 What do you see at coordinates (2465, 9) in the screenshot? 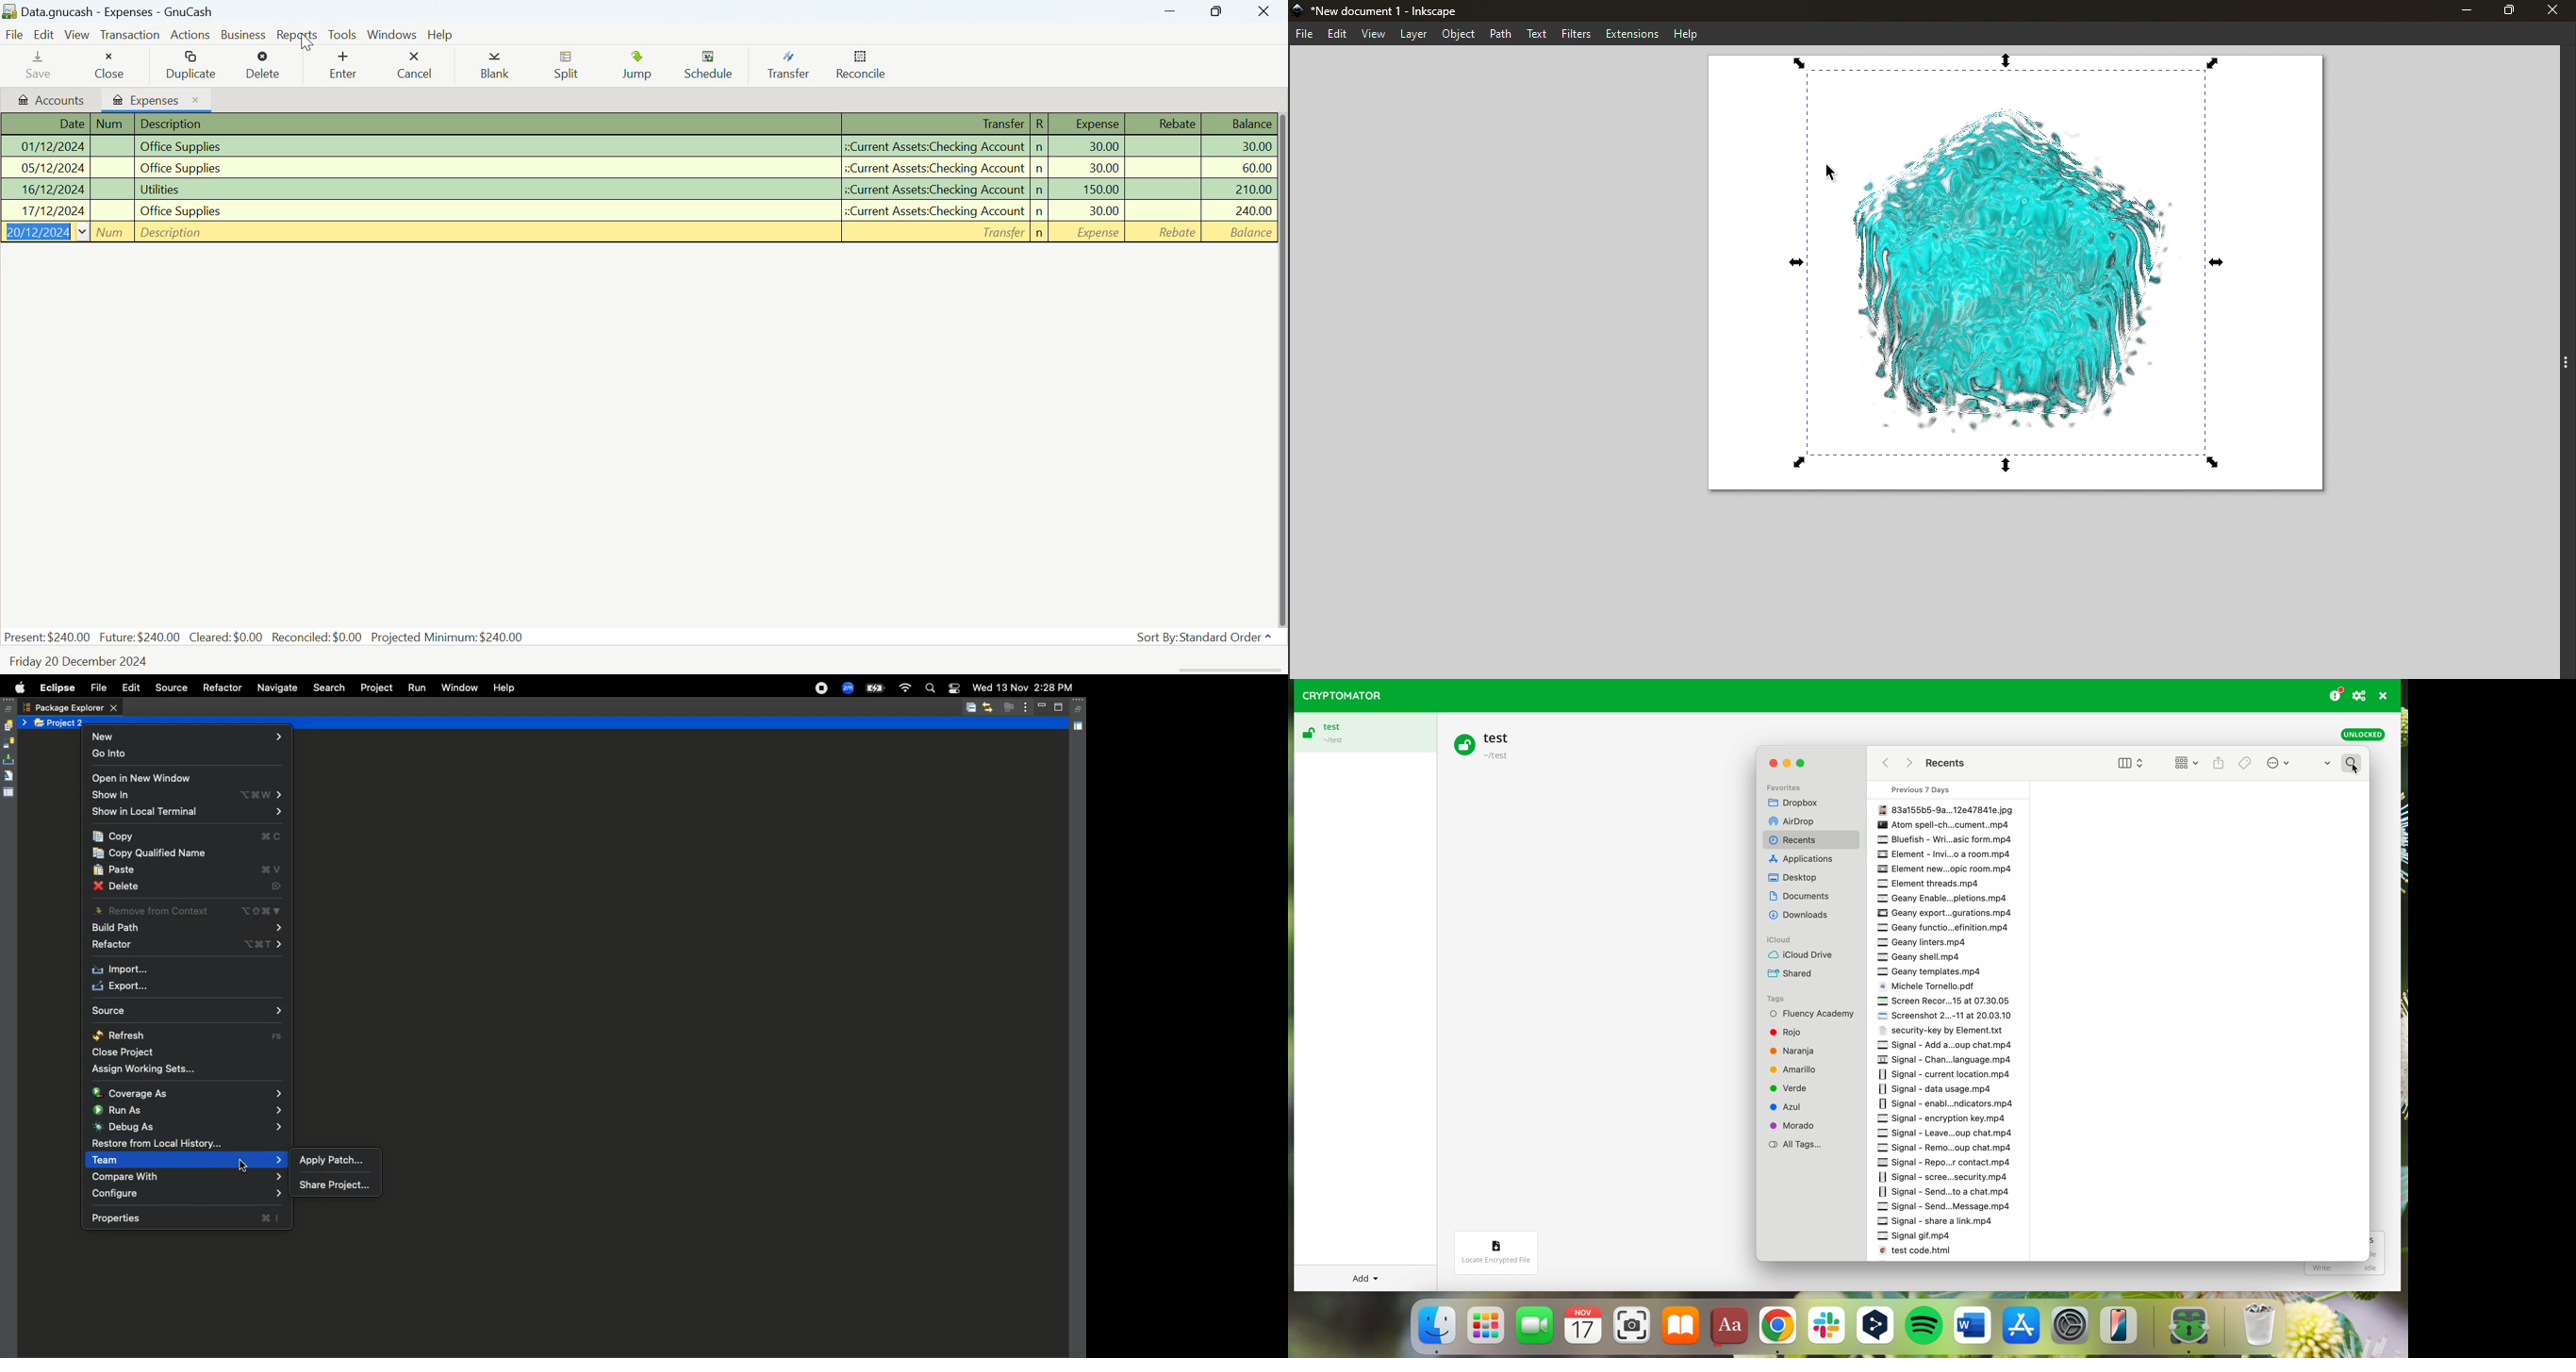
I see `Minimize` at bounding box center [2465, 9].